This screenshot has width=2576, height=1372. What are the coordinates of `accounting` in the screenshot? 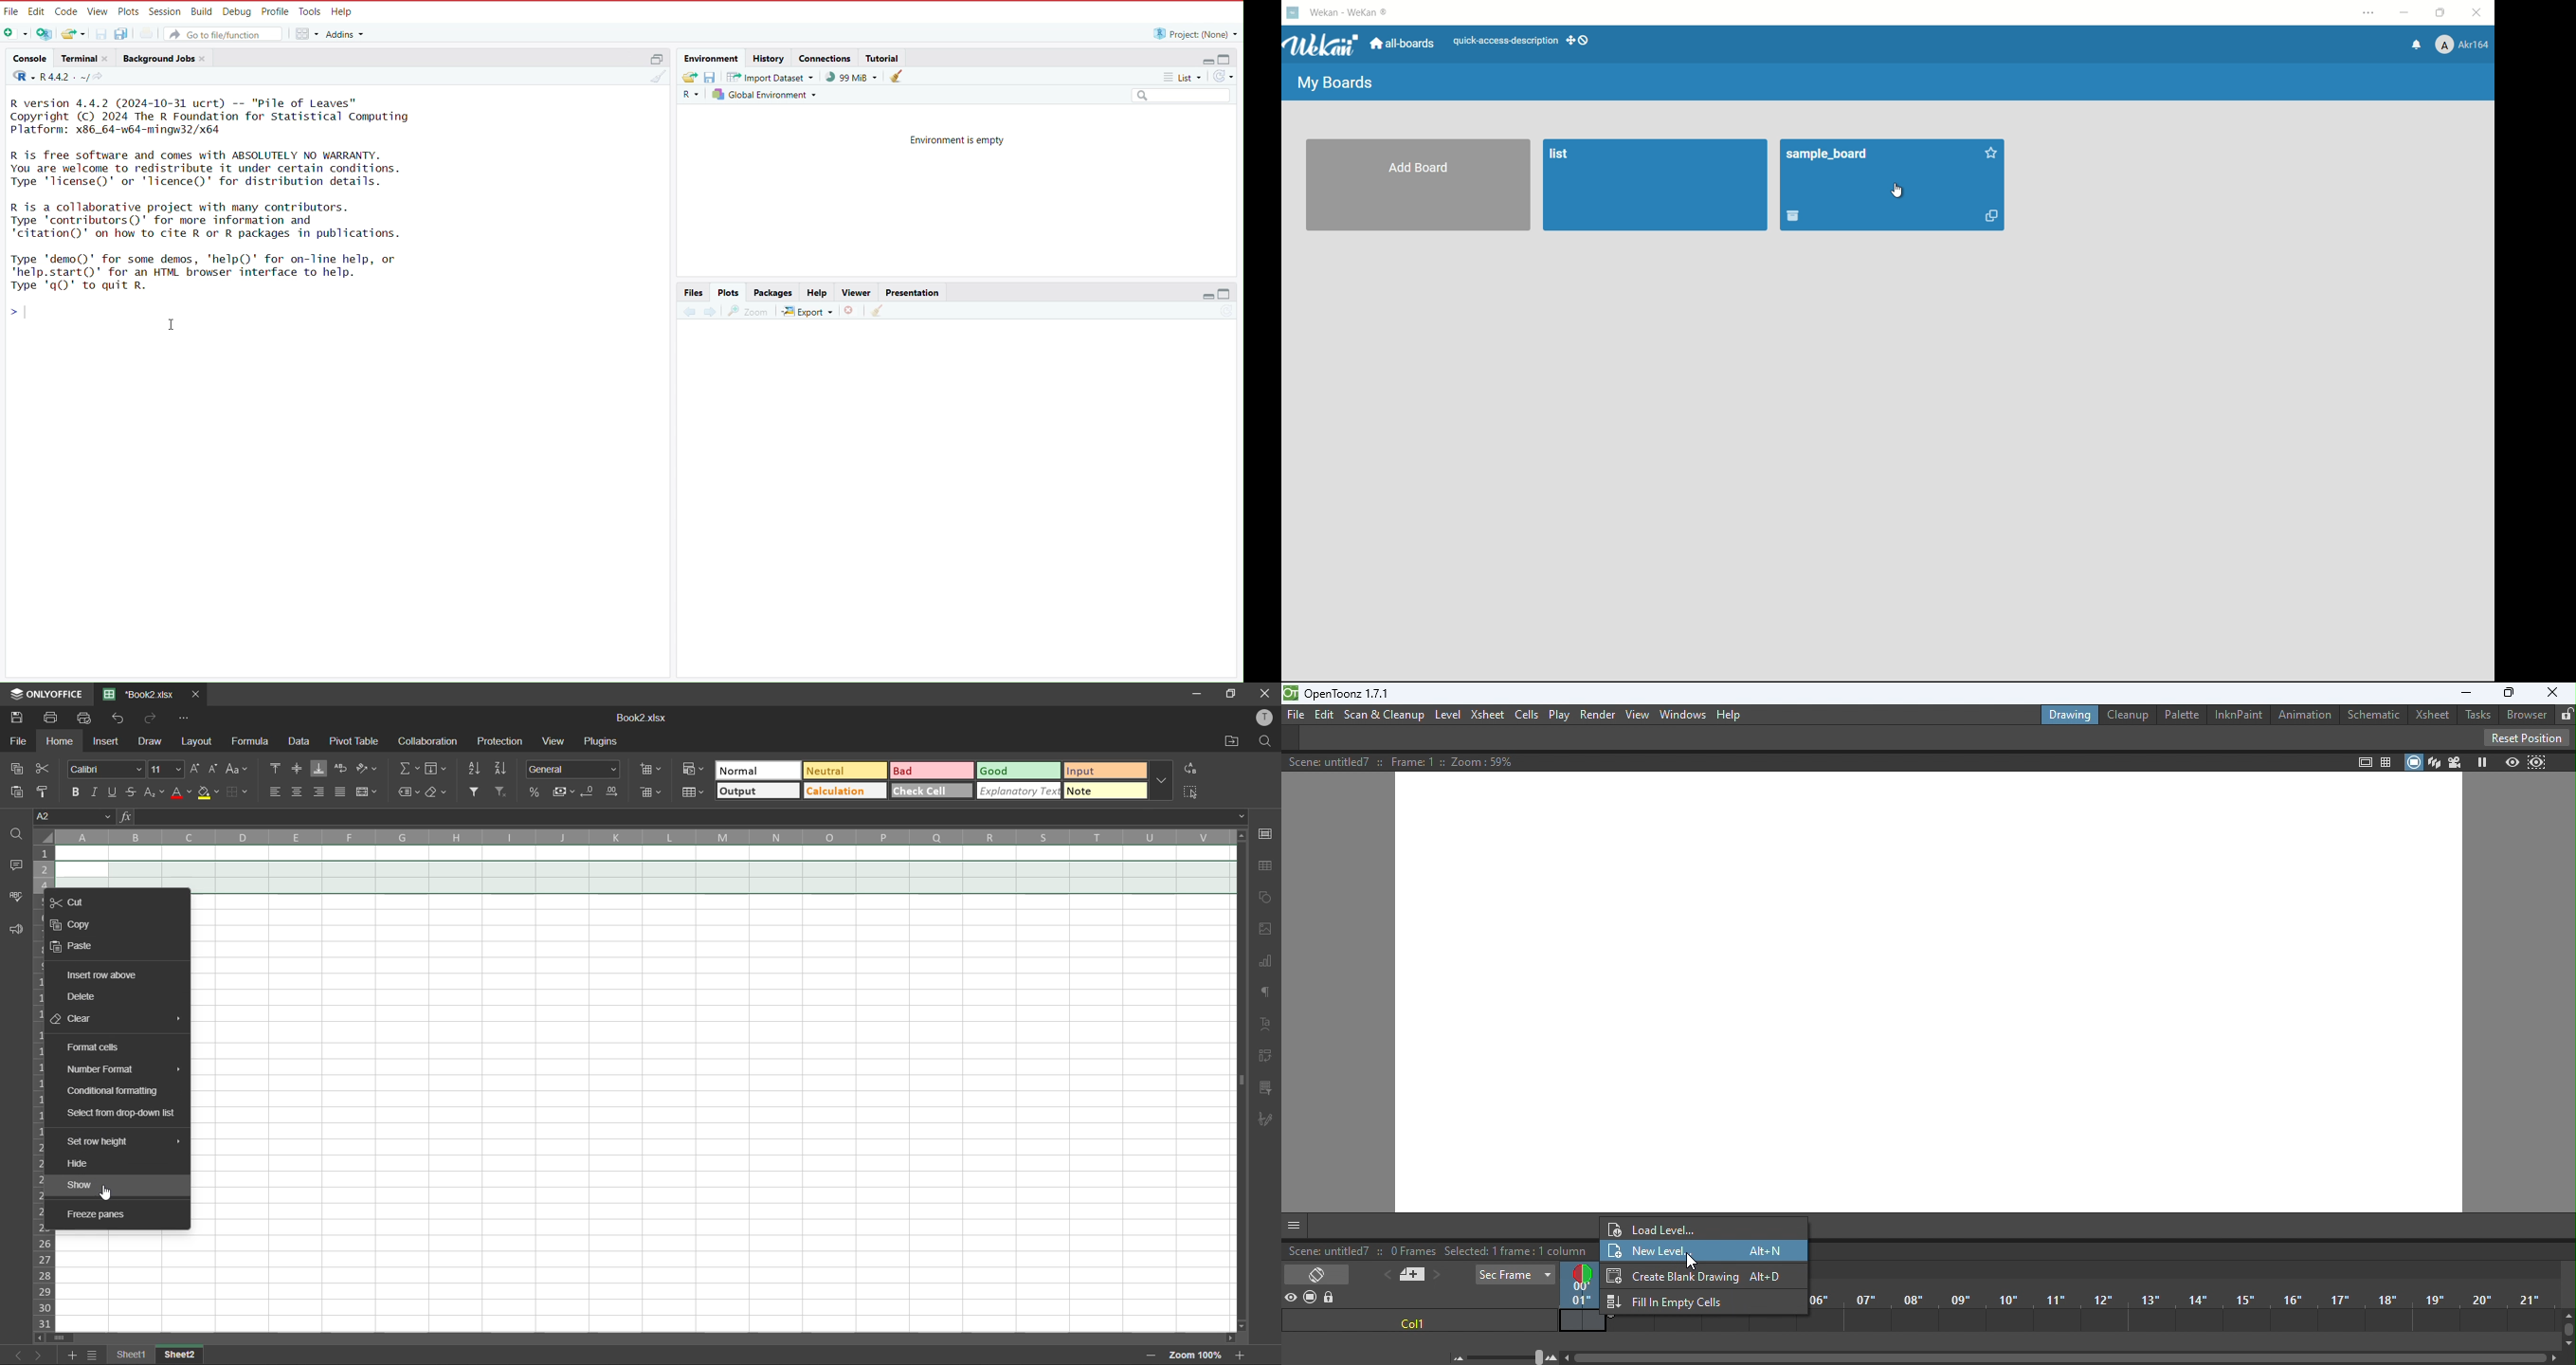 It's located at (566, 793).